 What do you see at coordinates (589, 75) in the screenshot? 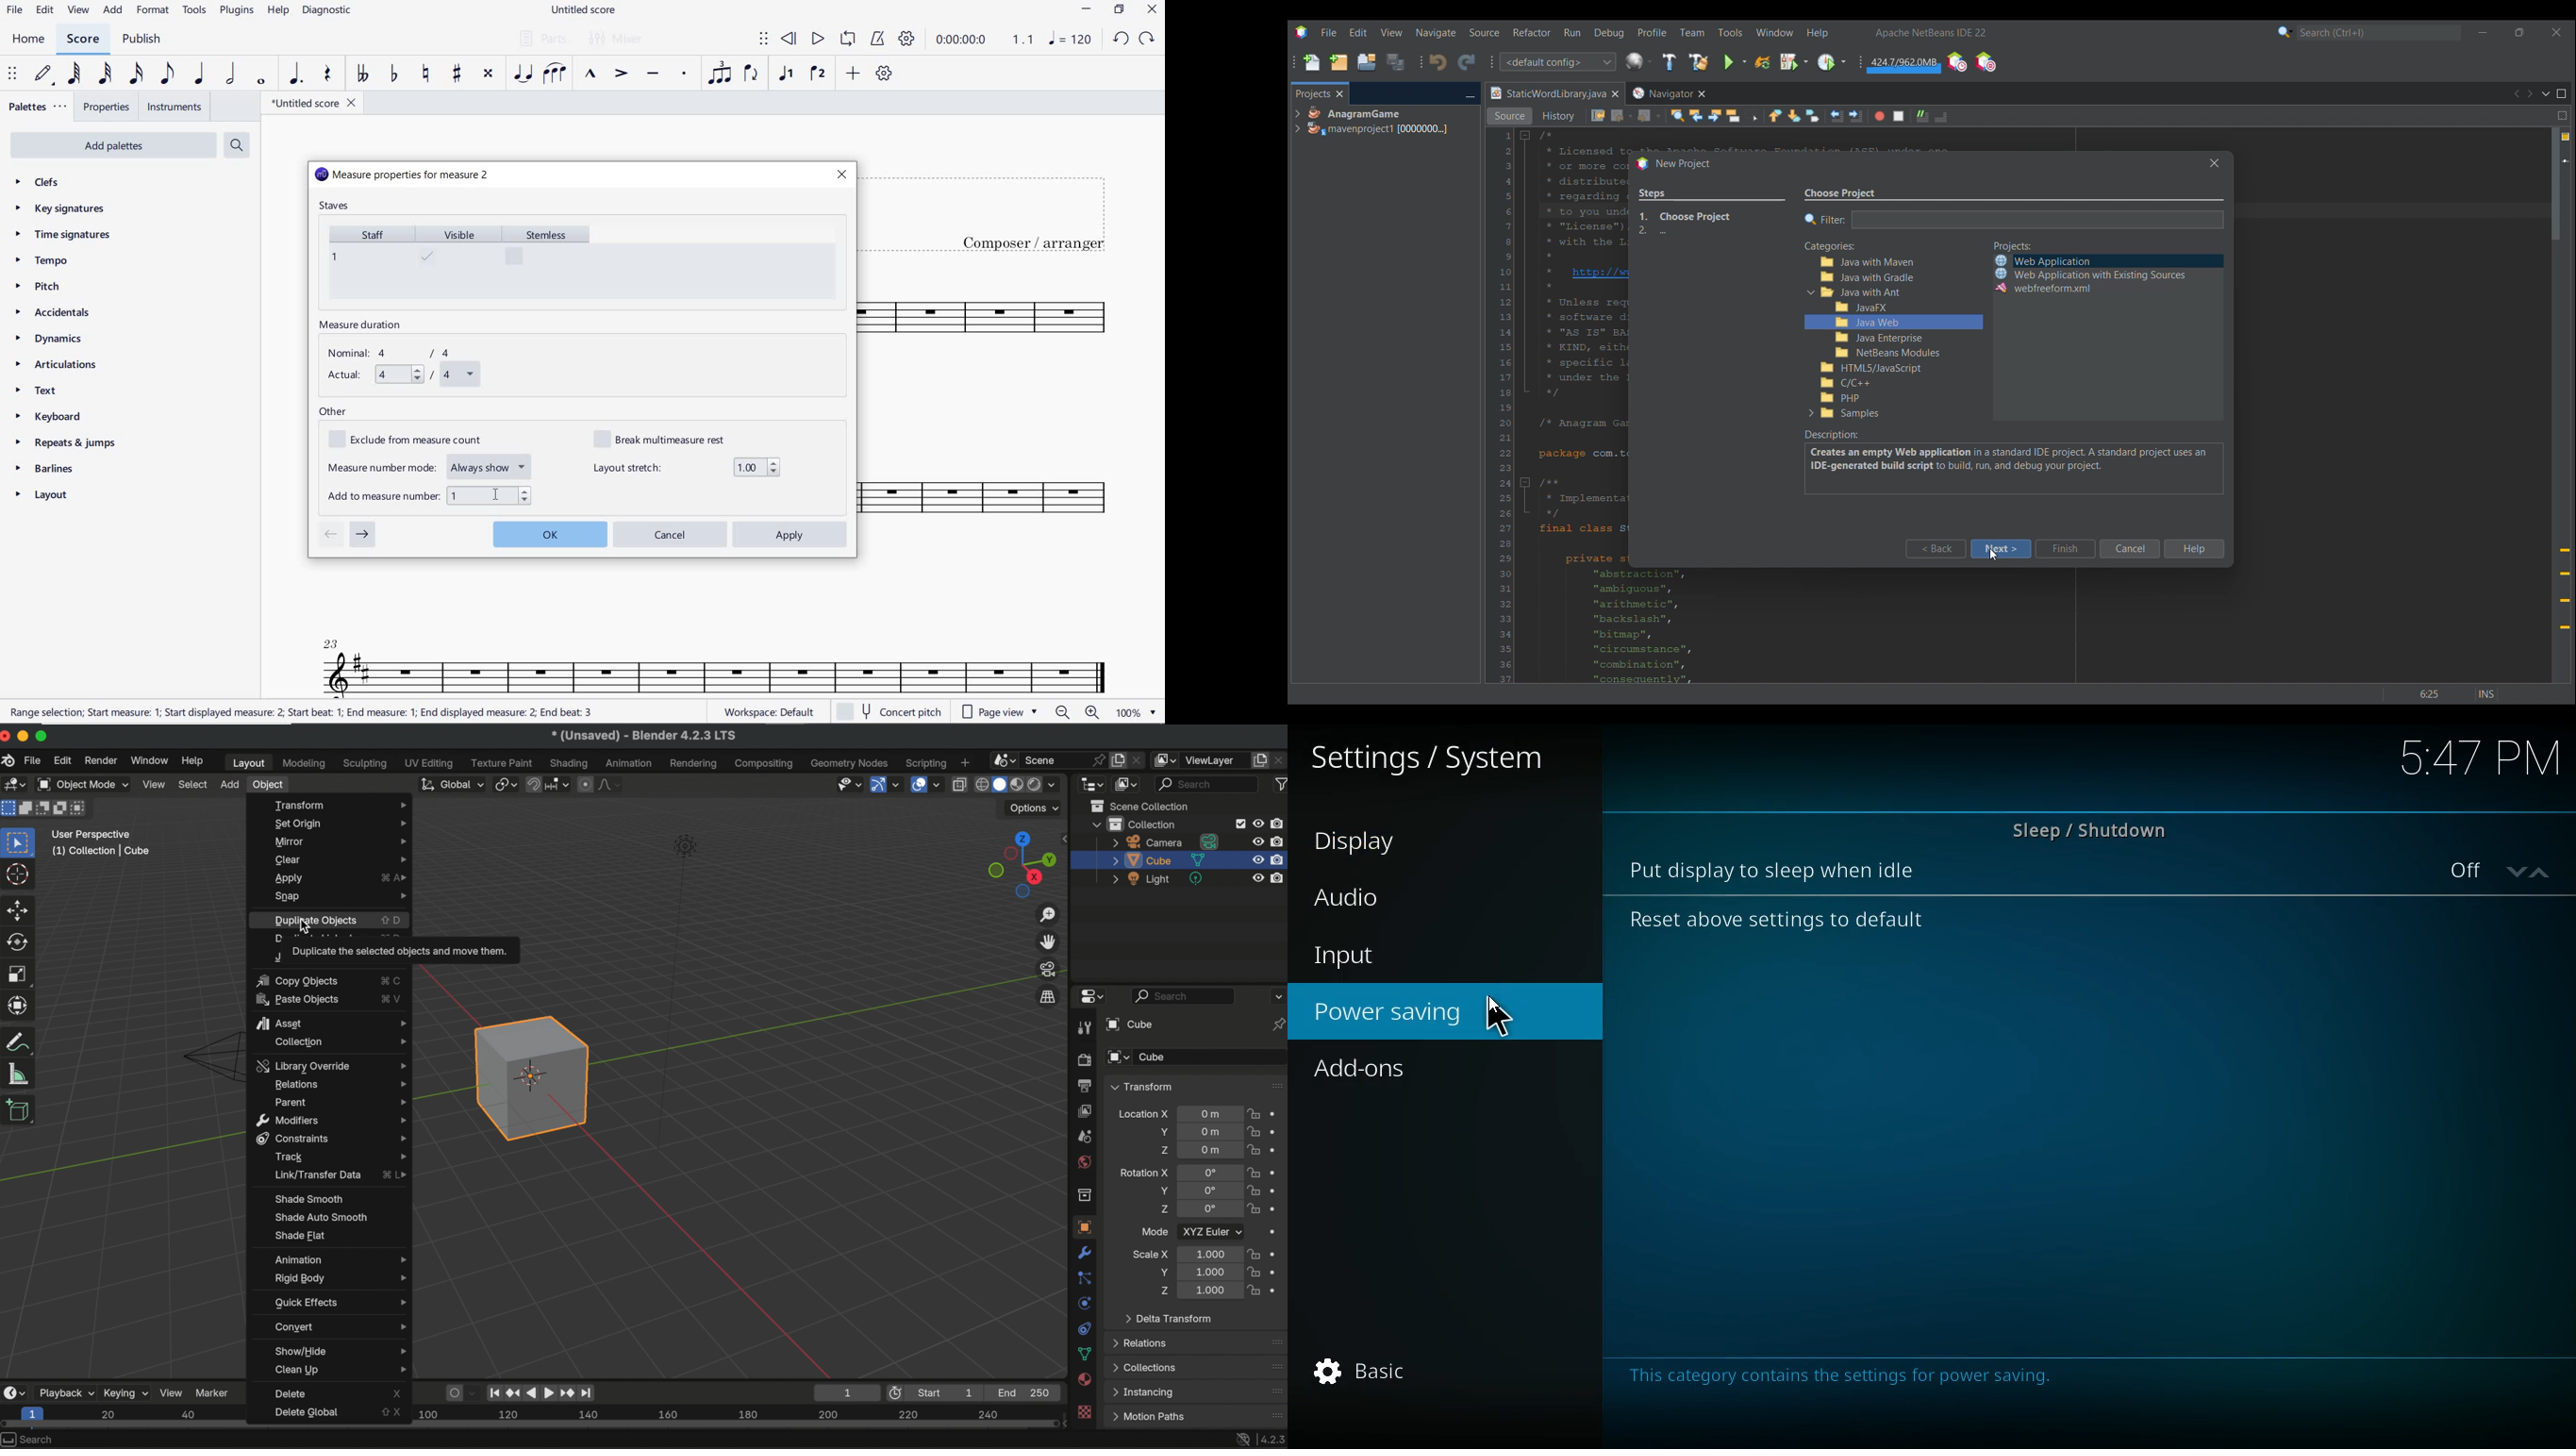
I see `MARCATO` at bounding box center [589, 75].